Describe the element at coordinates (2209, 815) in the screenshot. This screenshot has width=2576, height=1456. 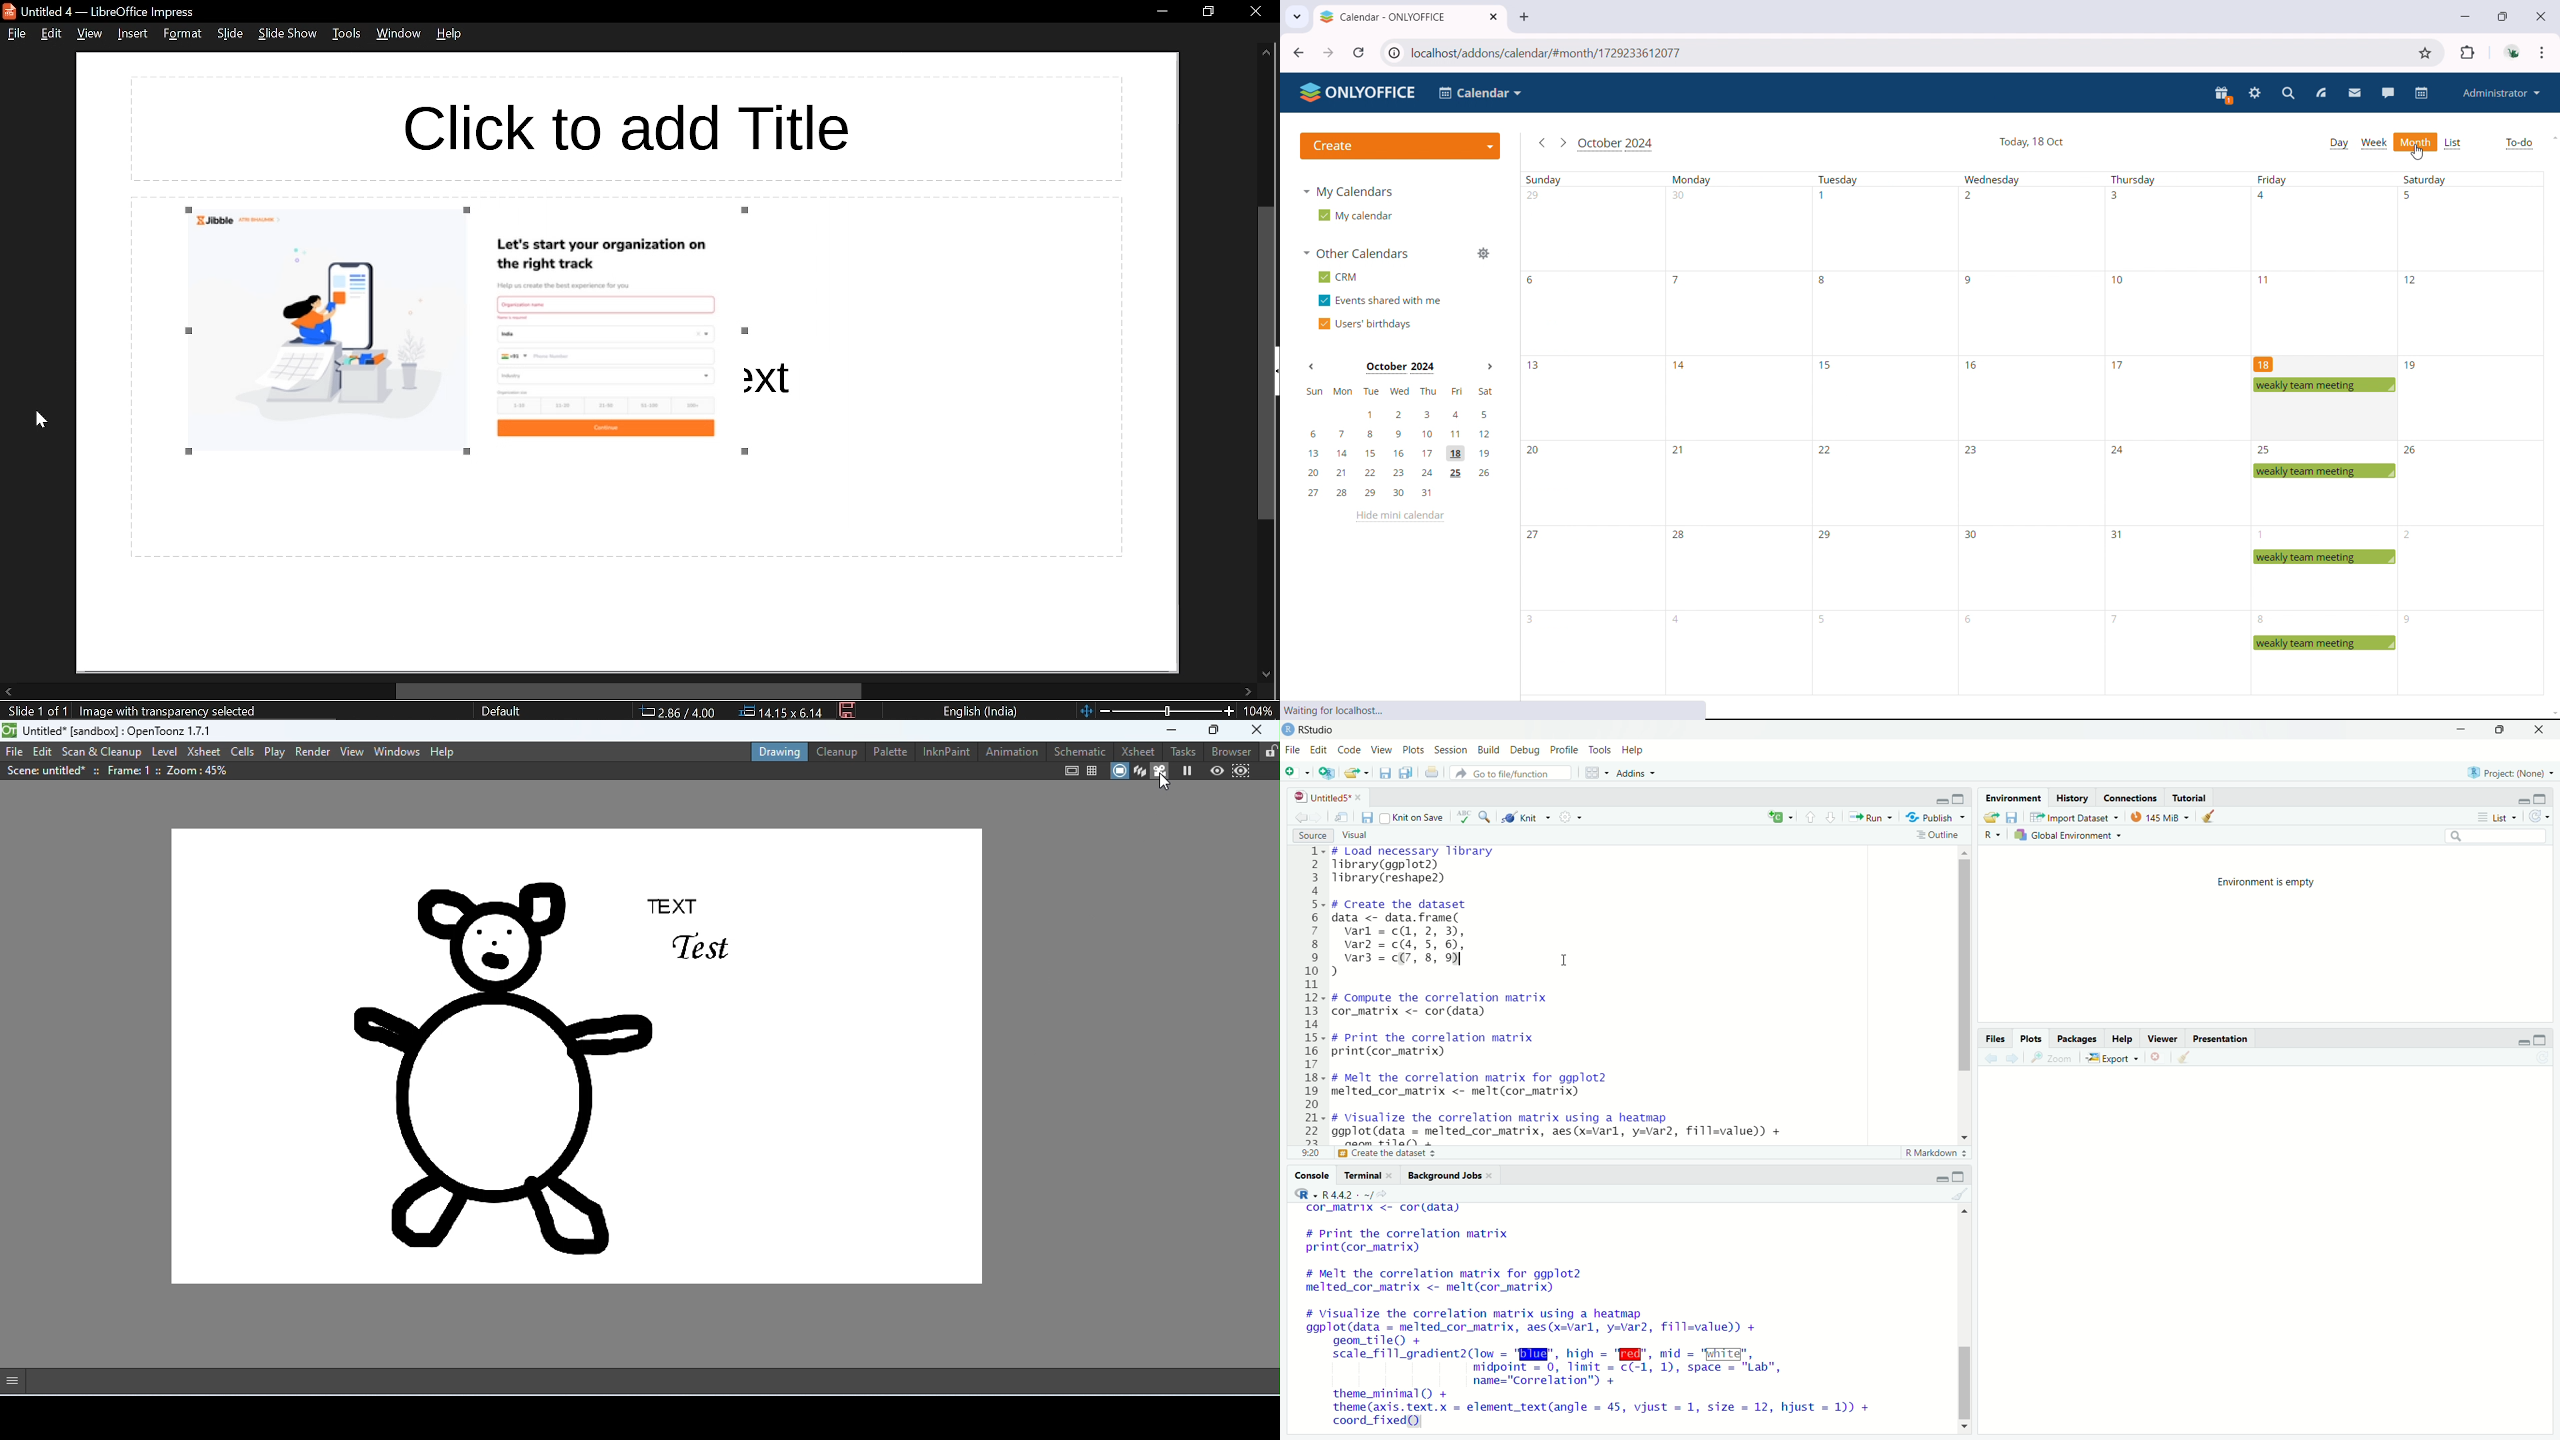
I see `clear objects` at that location.